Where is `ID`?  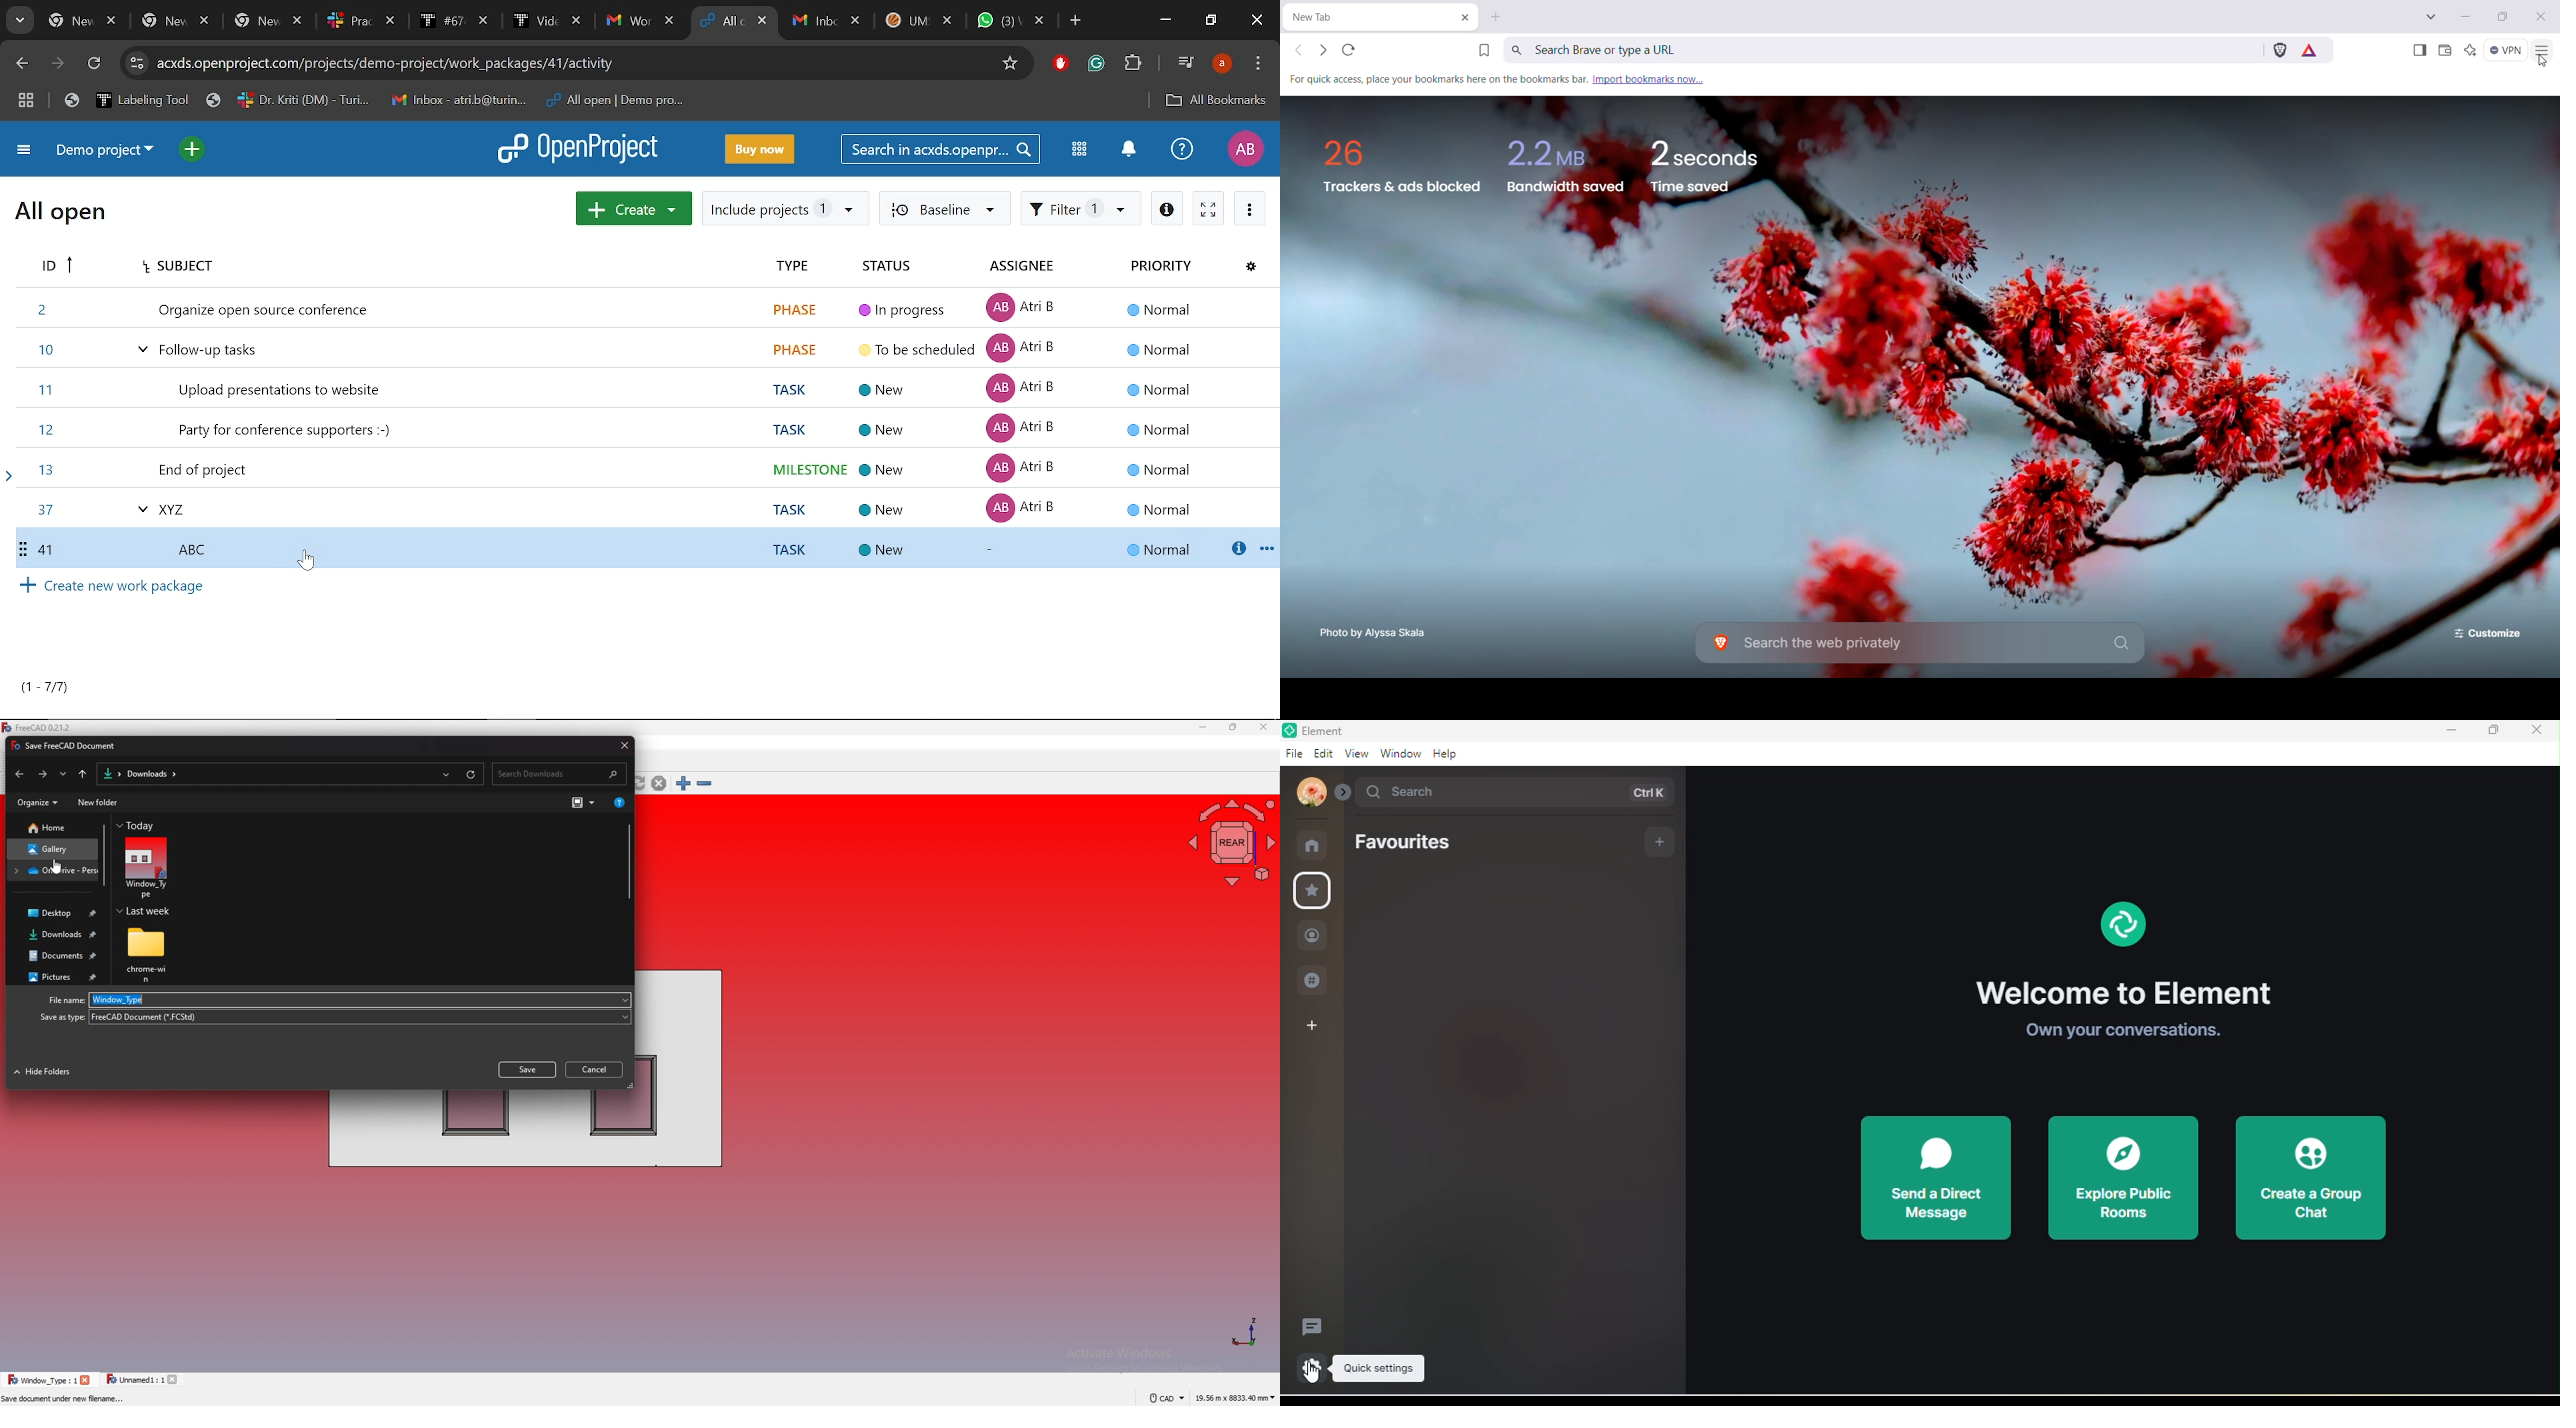 ID is located at coordinates (54, 266).